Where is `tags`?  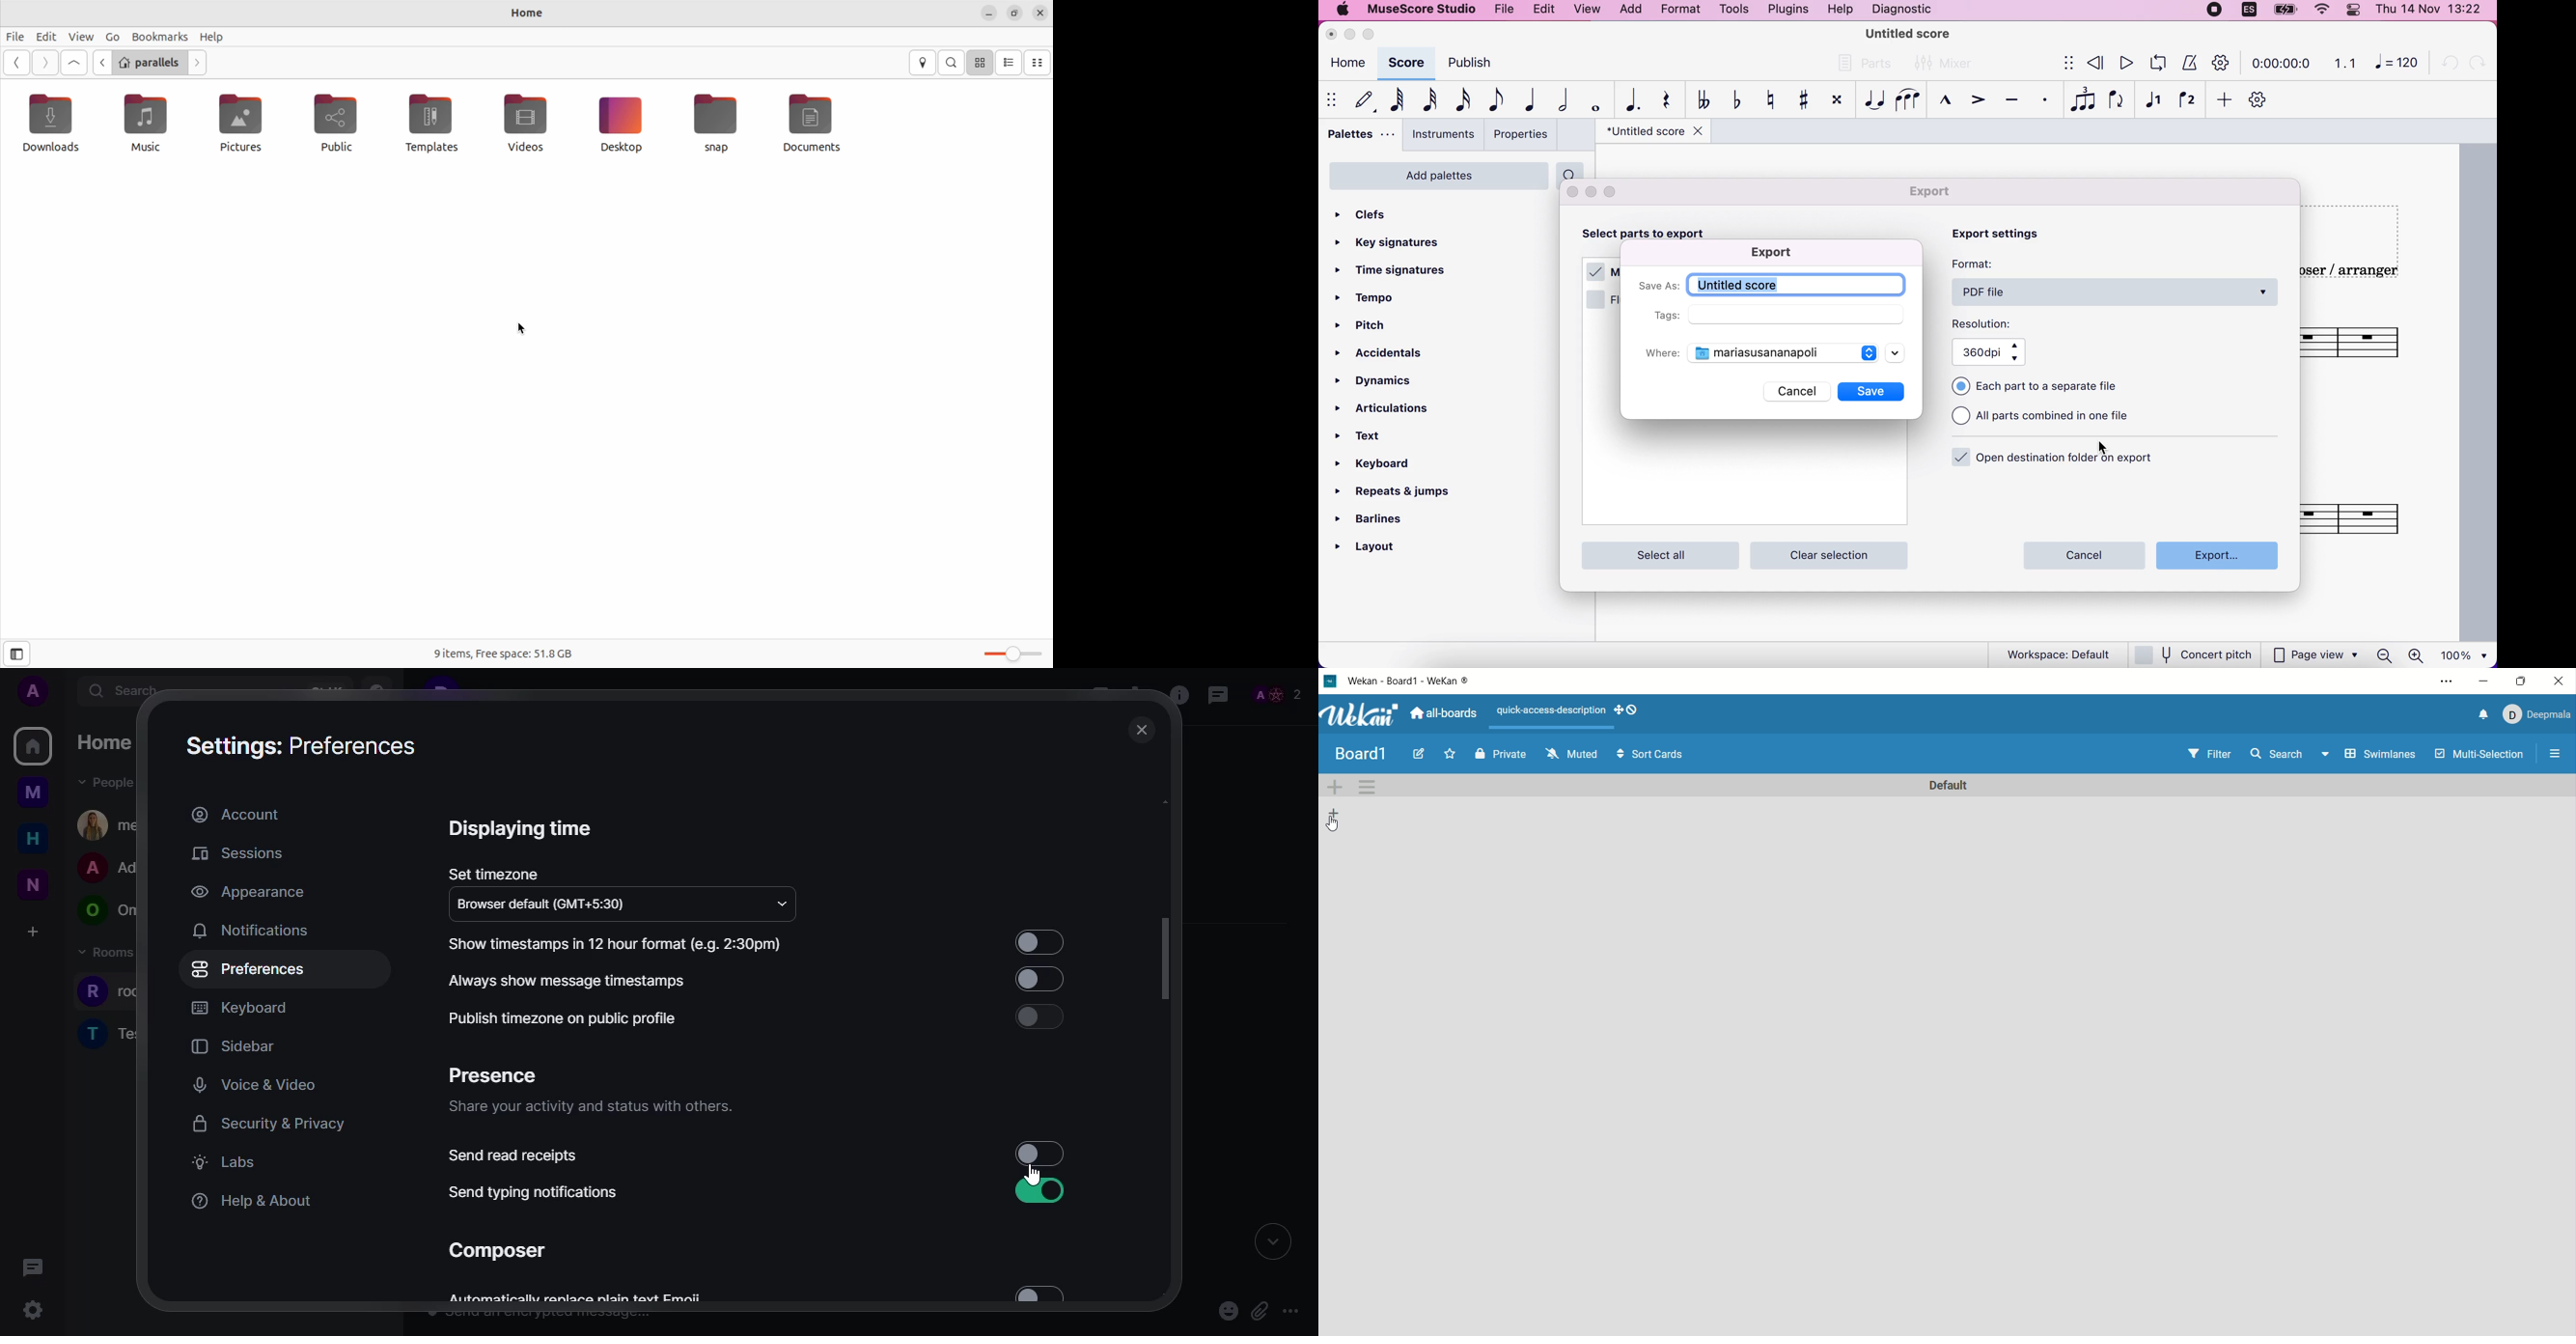 tags is located at coordinates (1666, 312).